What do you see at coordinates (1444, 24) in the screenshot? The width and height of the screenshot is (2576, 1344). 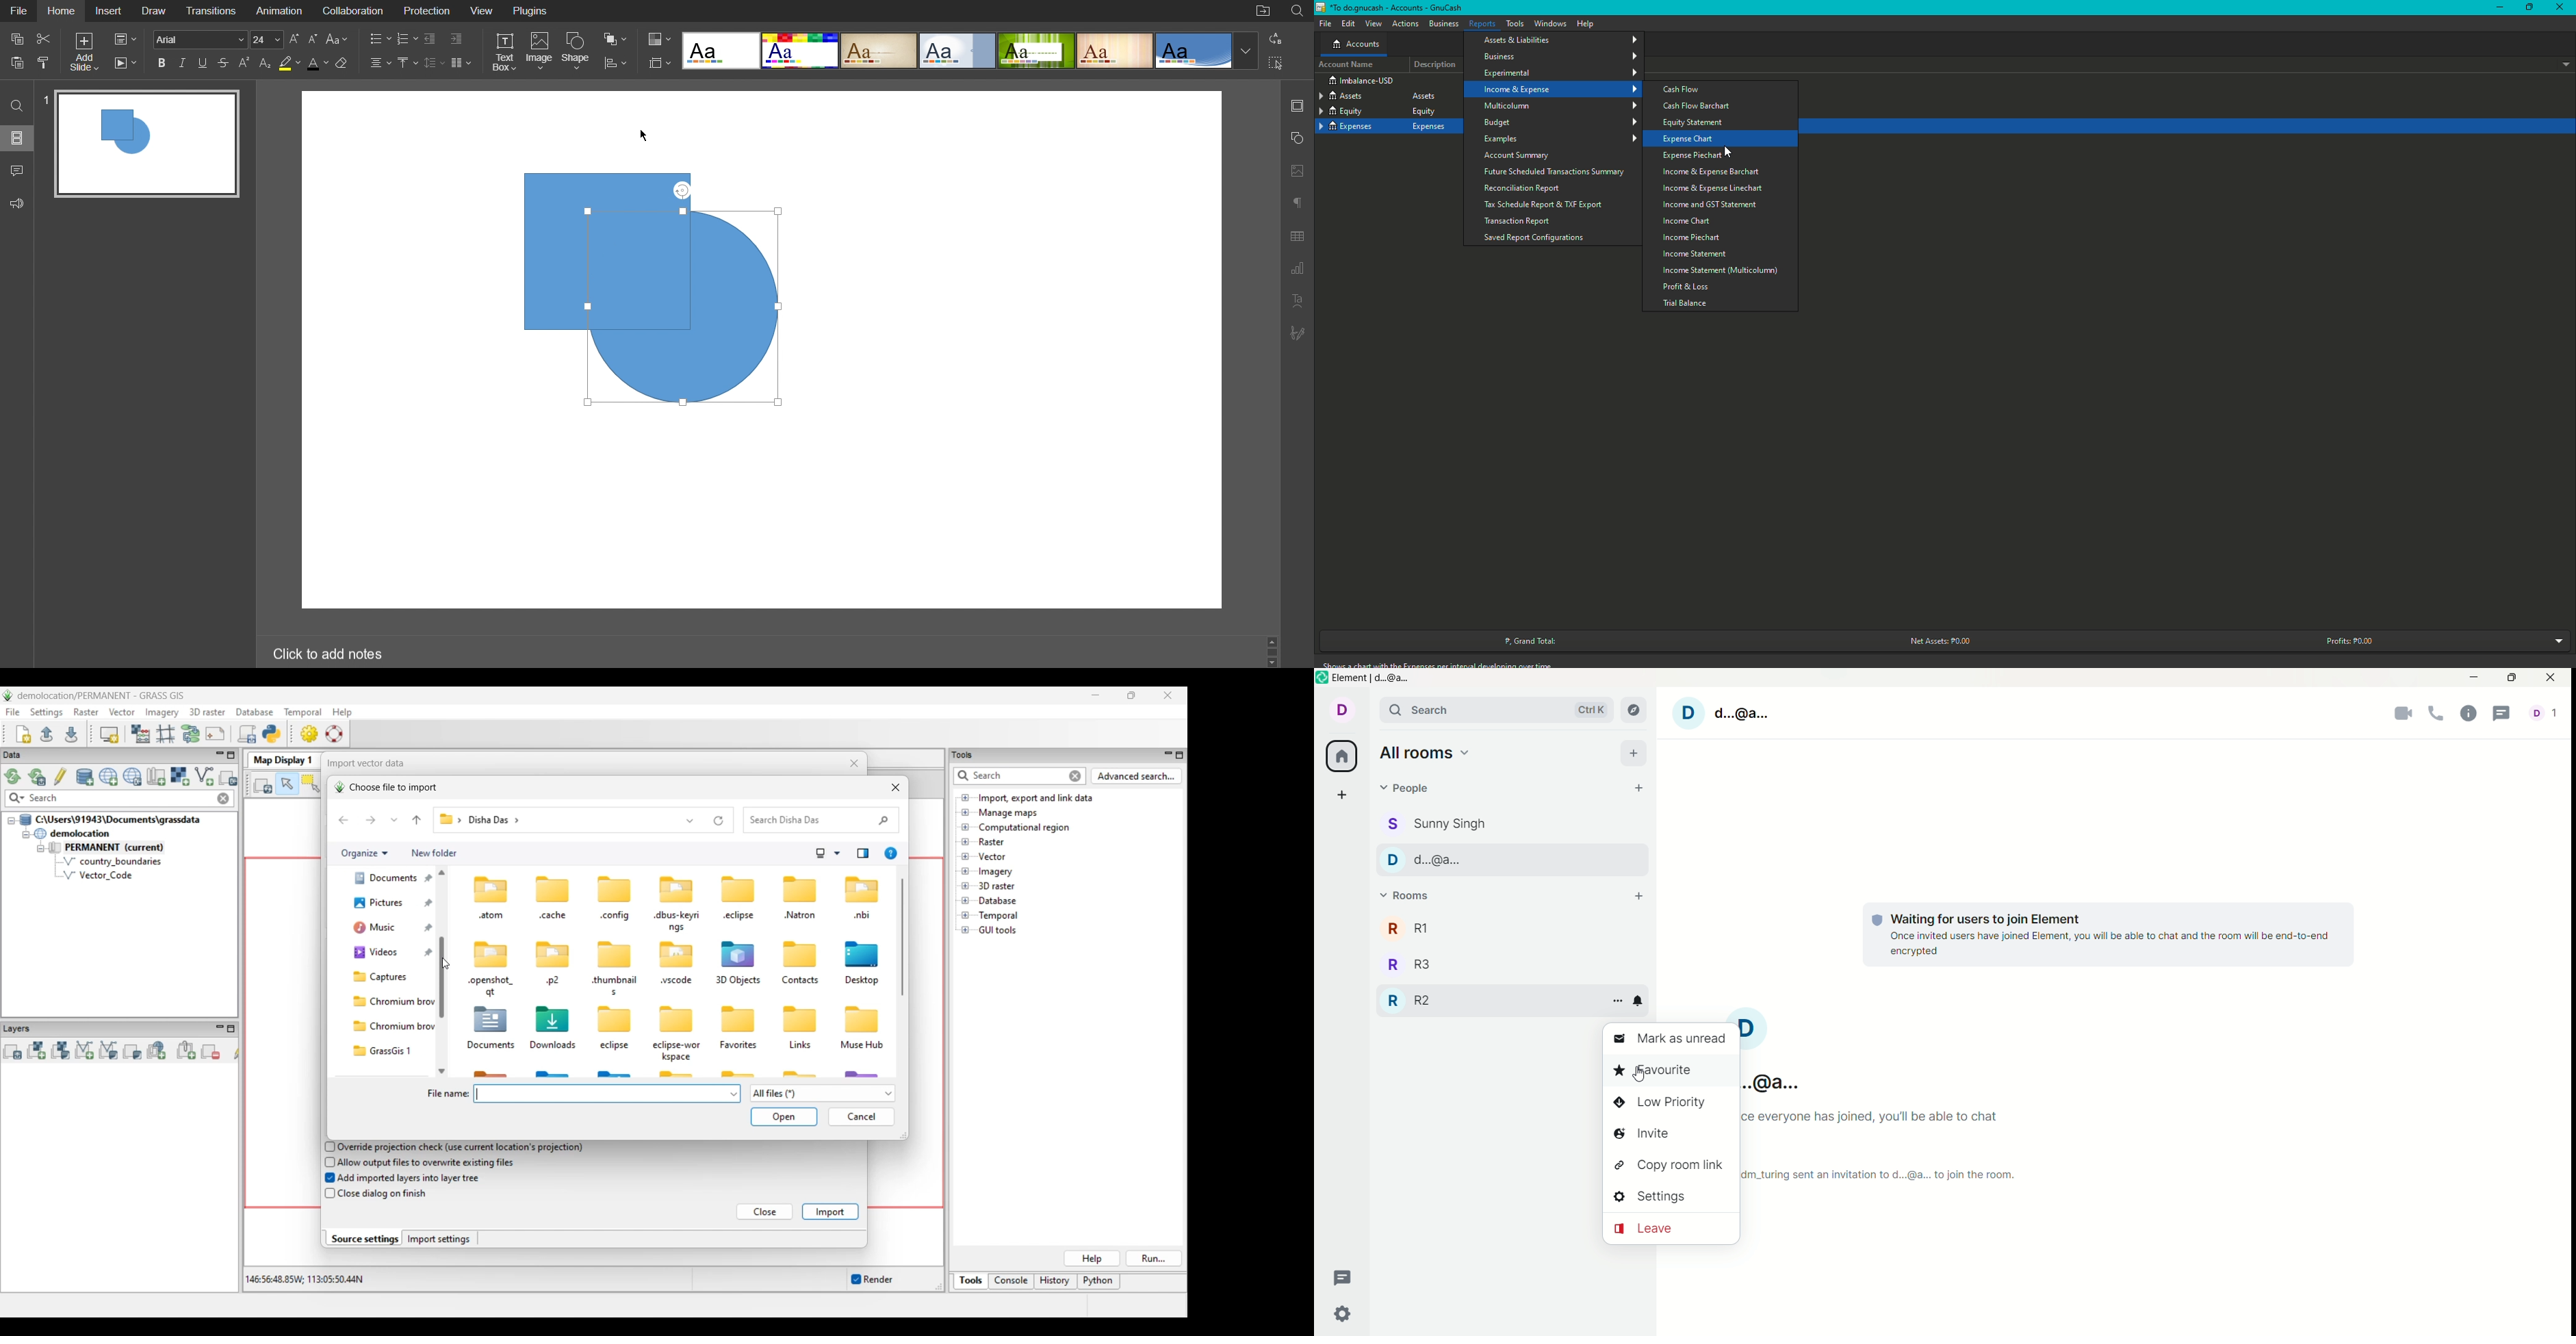 I see `Business` at bounding box center [1444, 24].